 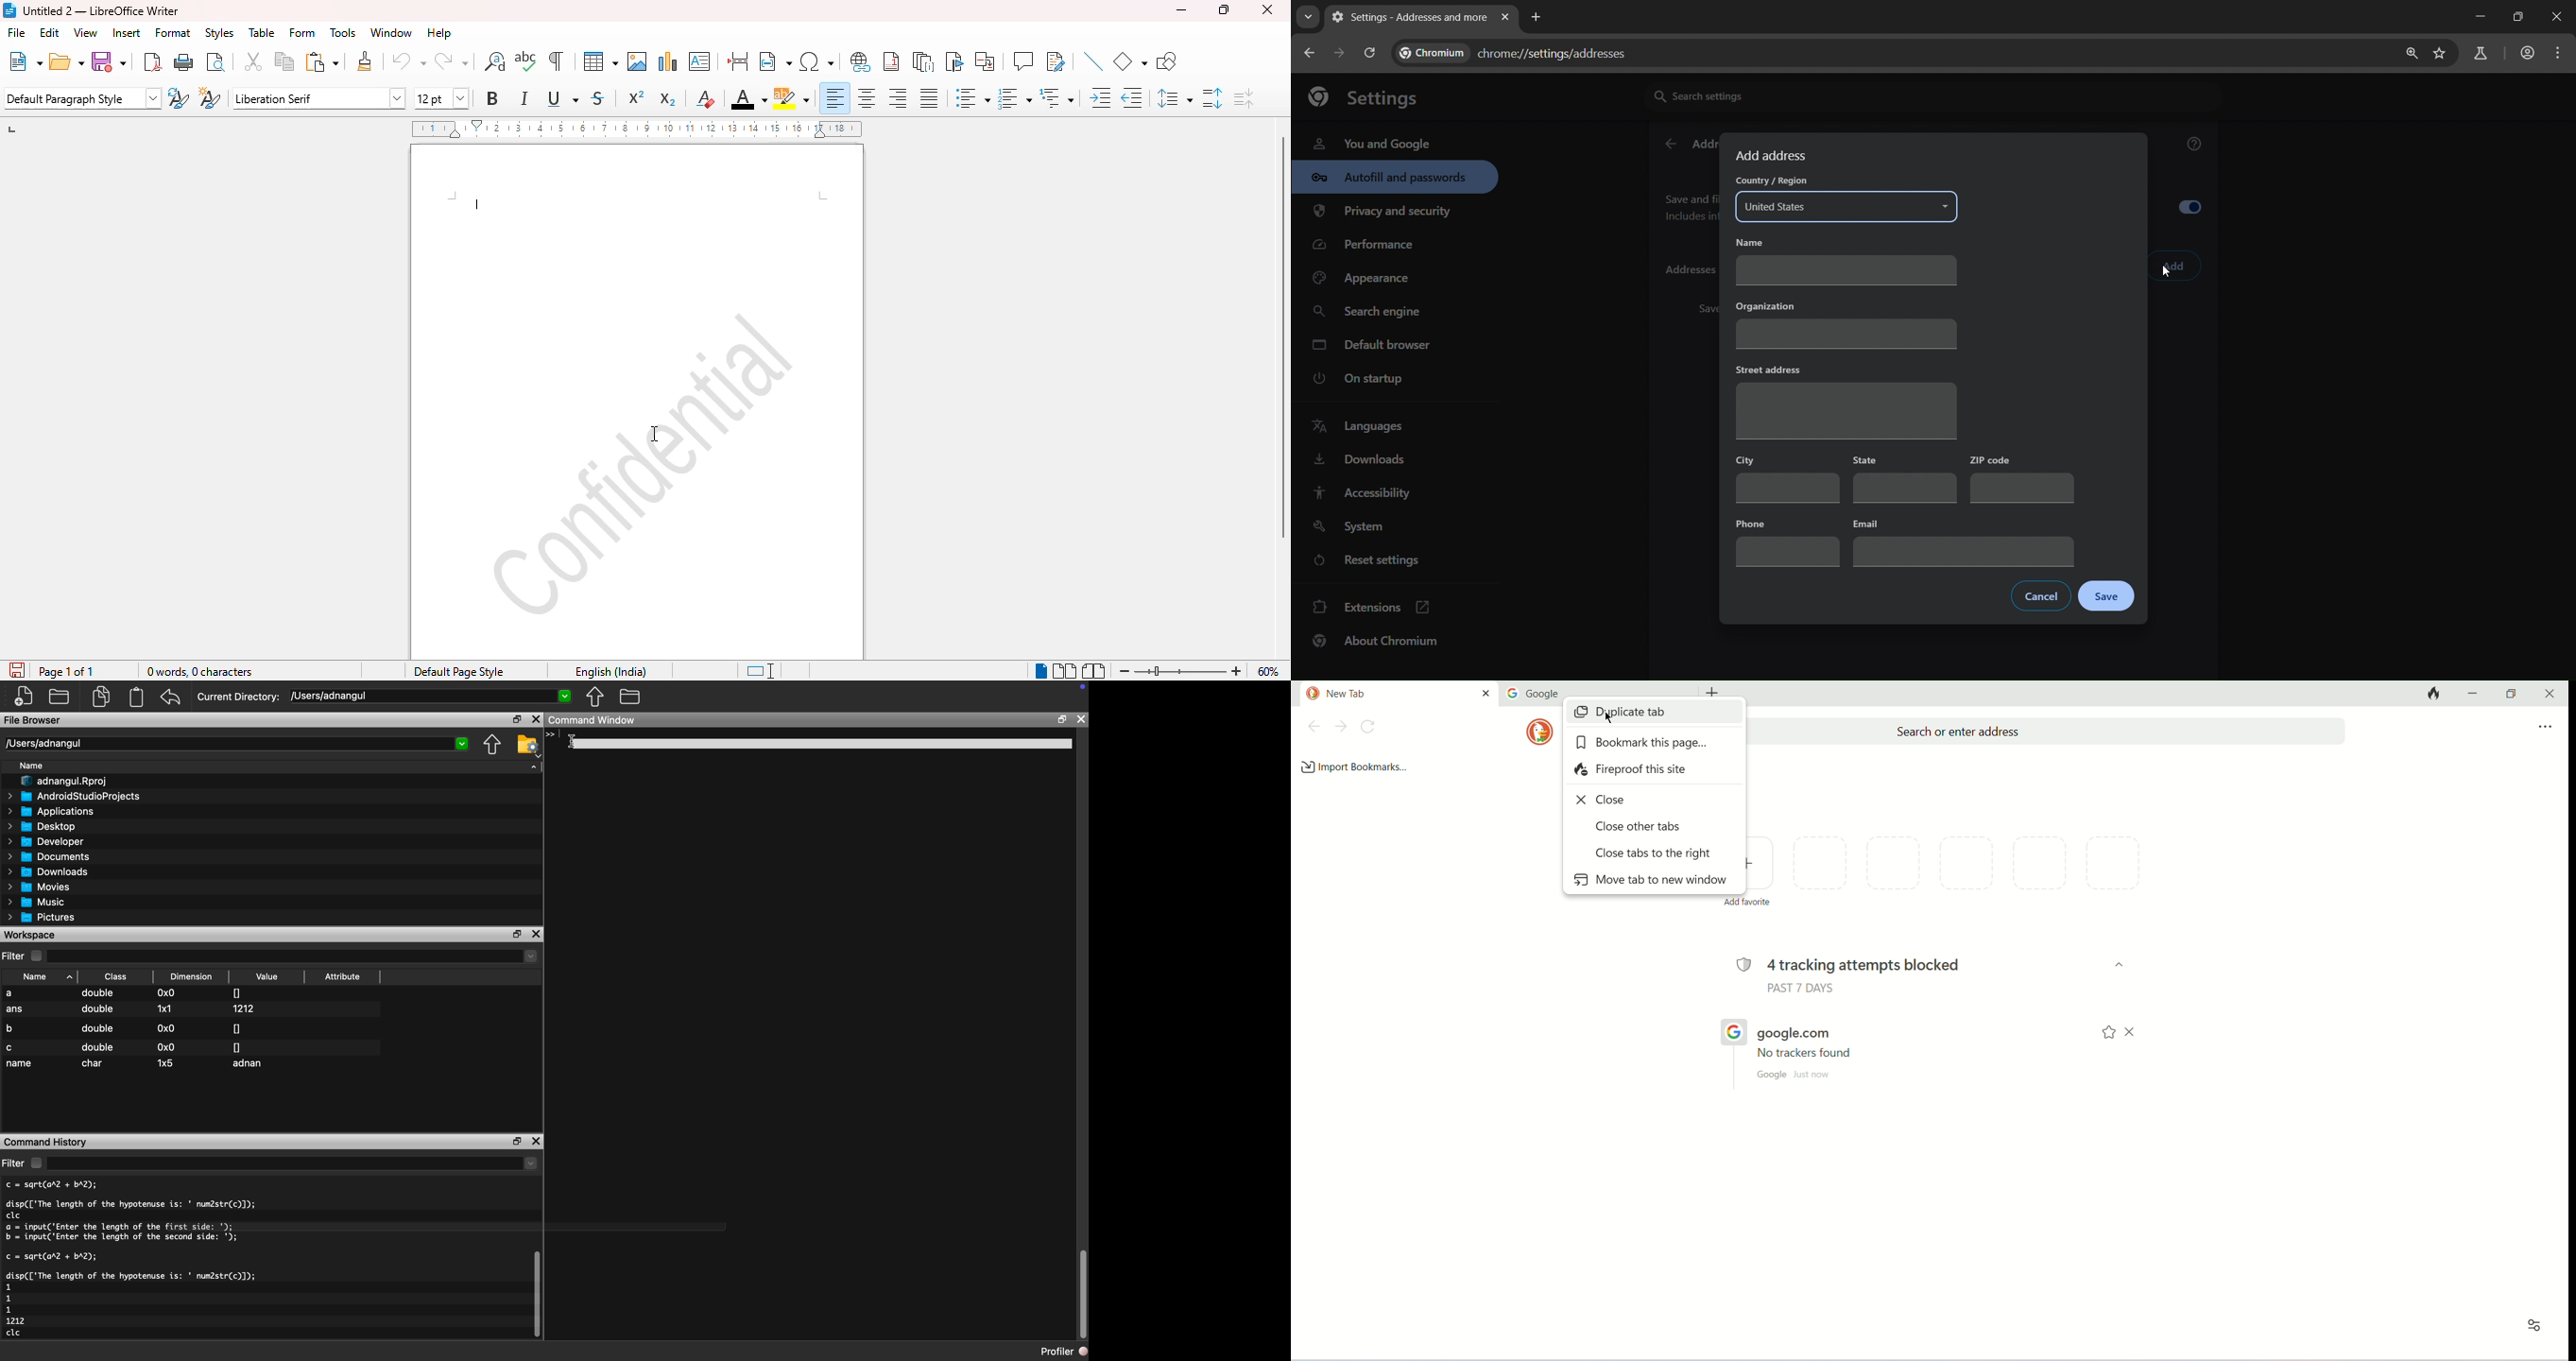 What do you see at coordinates (1805, 1055) in the screenshot?
I see `no trackers found` at bounding box center [1805, 1055].